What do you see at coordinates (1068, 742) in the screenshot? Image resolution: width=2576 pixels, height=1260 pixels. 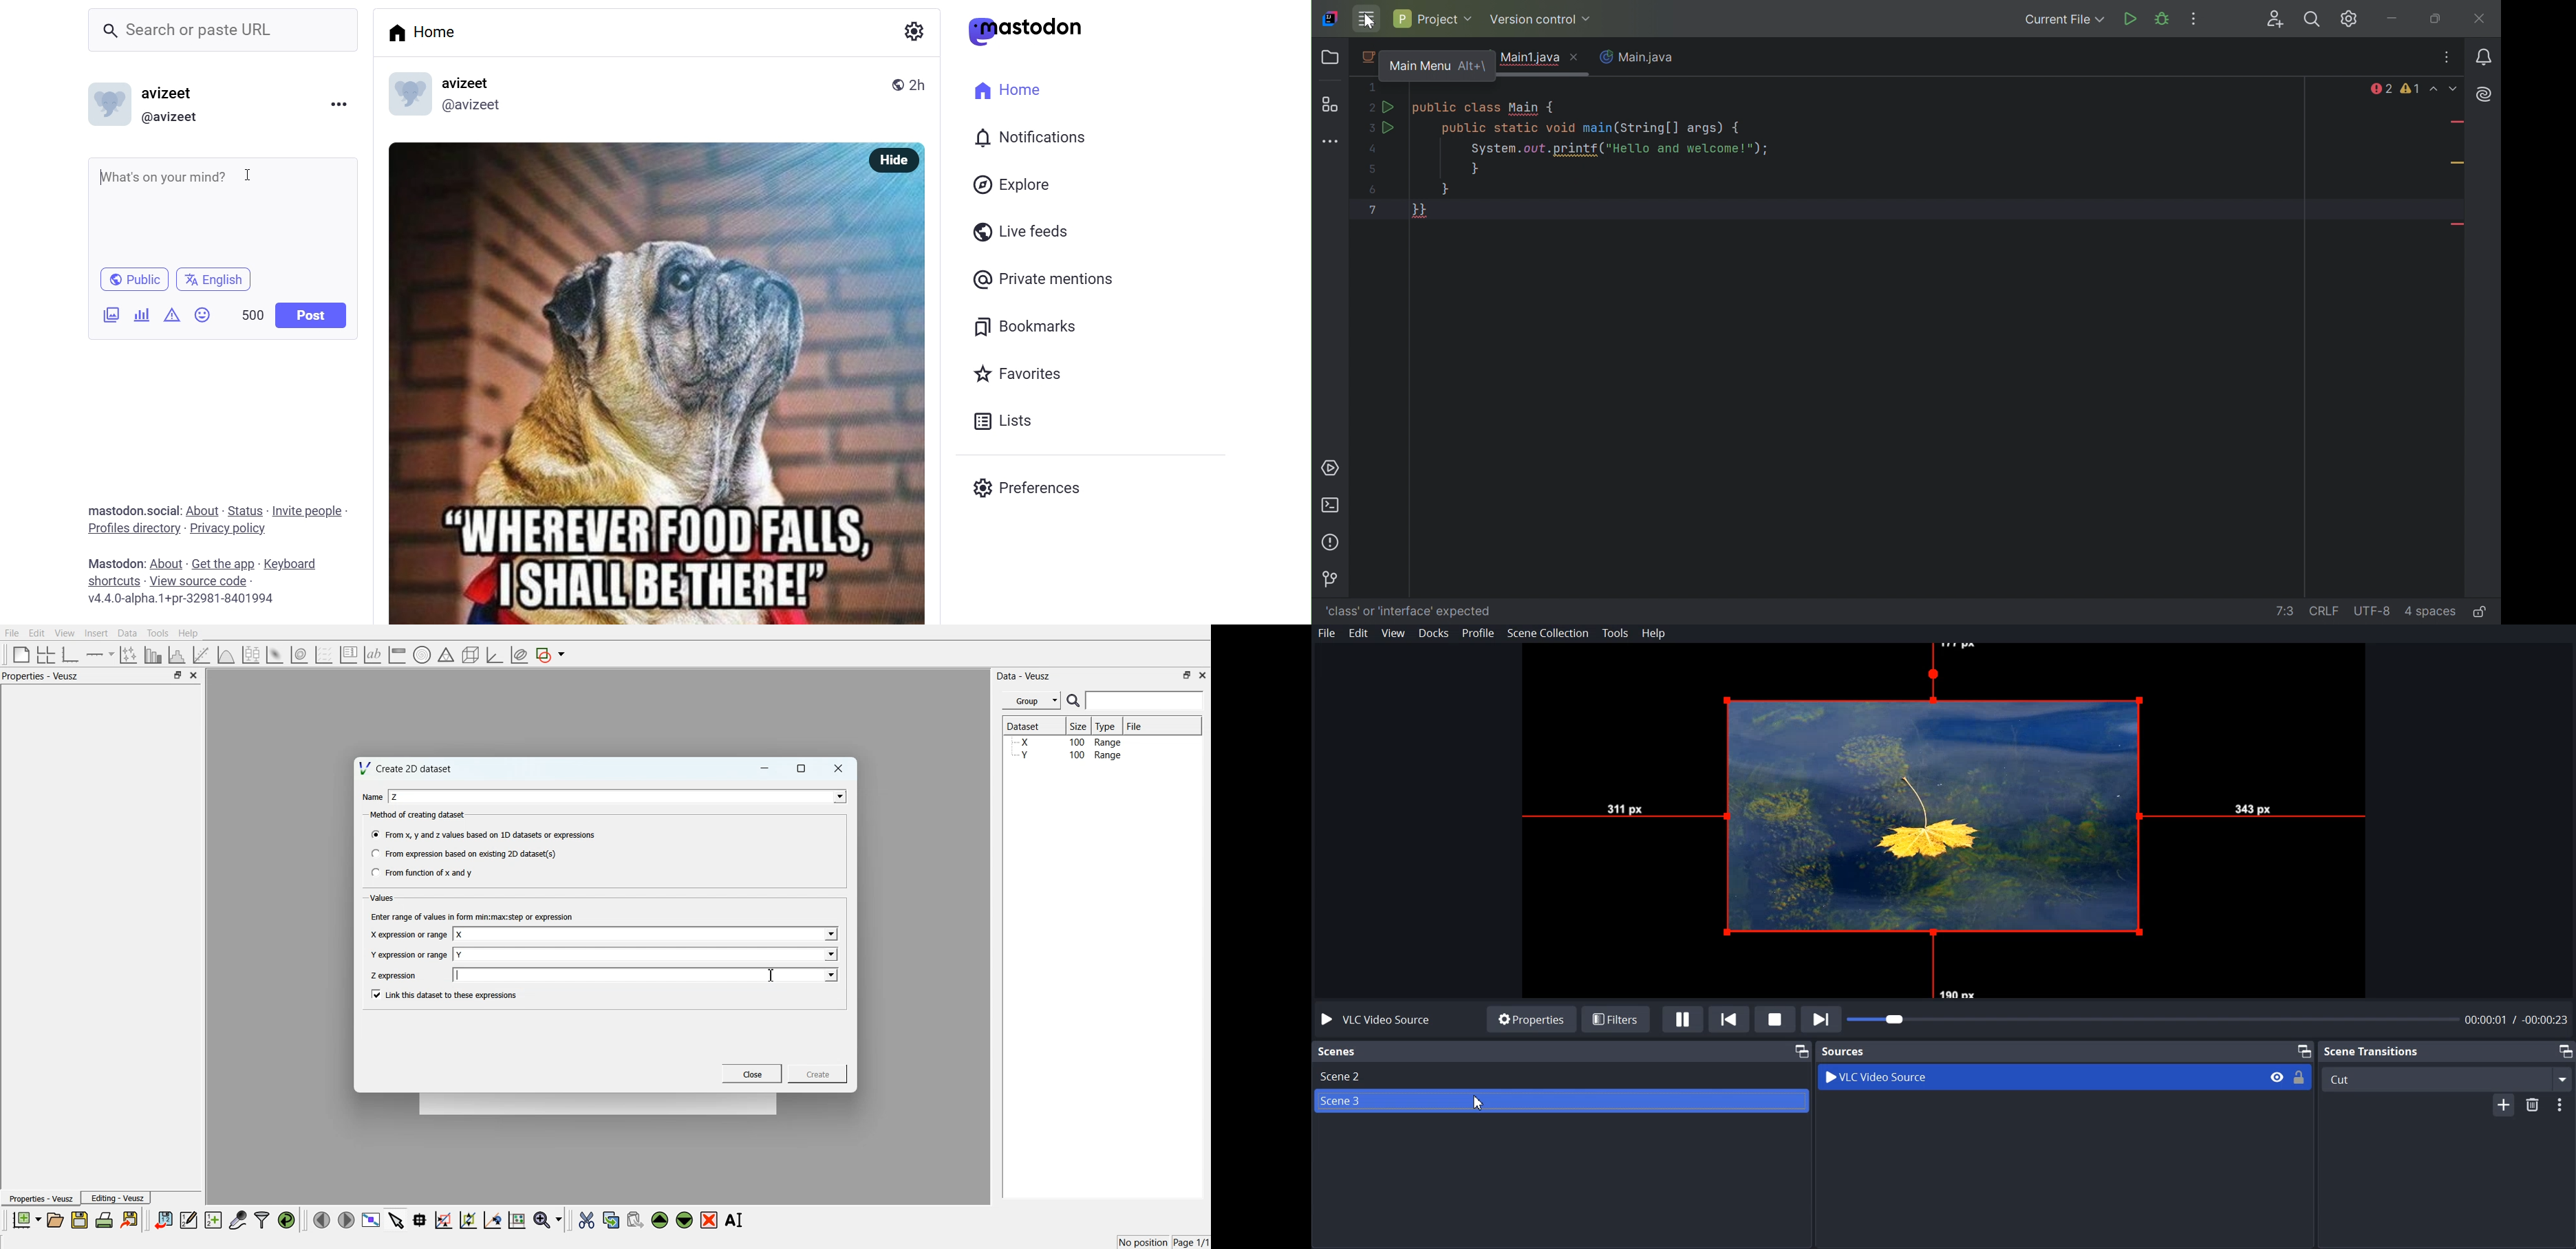 I see `X 100 Range` at bounding box center [1068, 742].